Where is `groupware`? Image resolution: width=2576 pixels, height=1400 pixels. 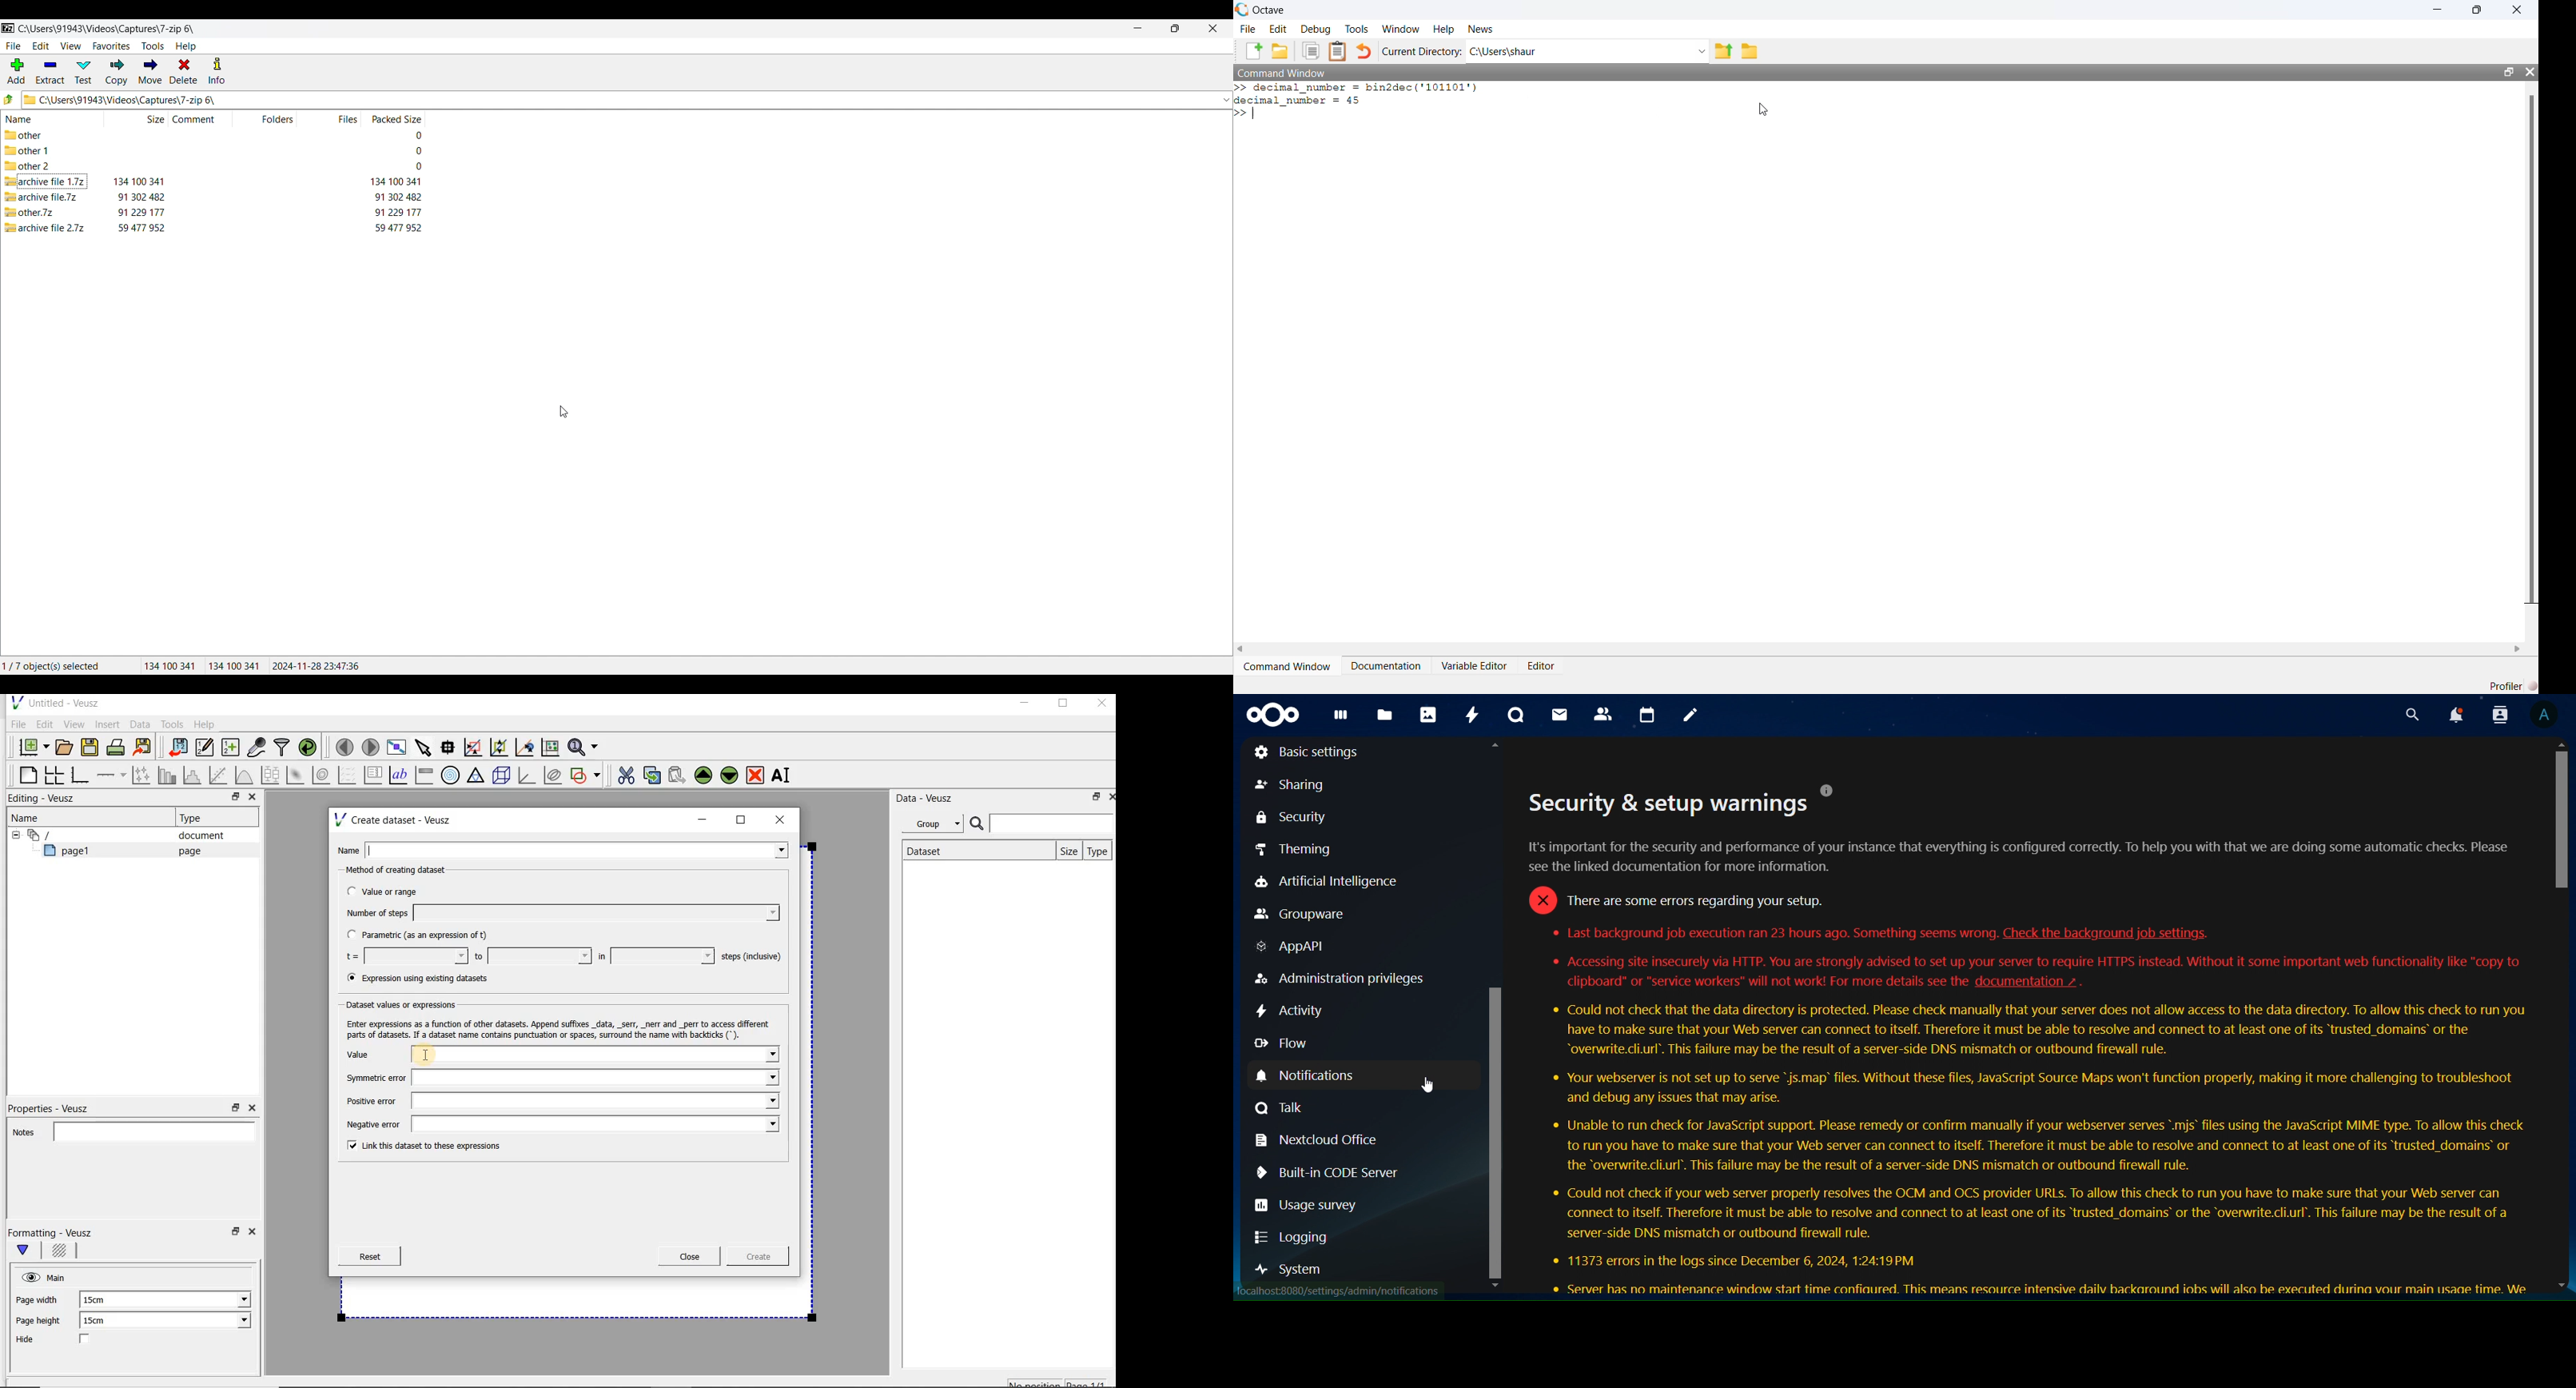
groupware is located at coordinates (1302, 914).